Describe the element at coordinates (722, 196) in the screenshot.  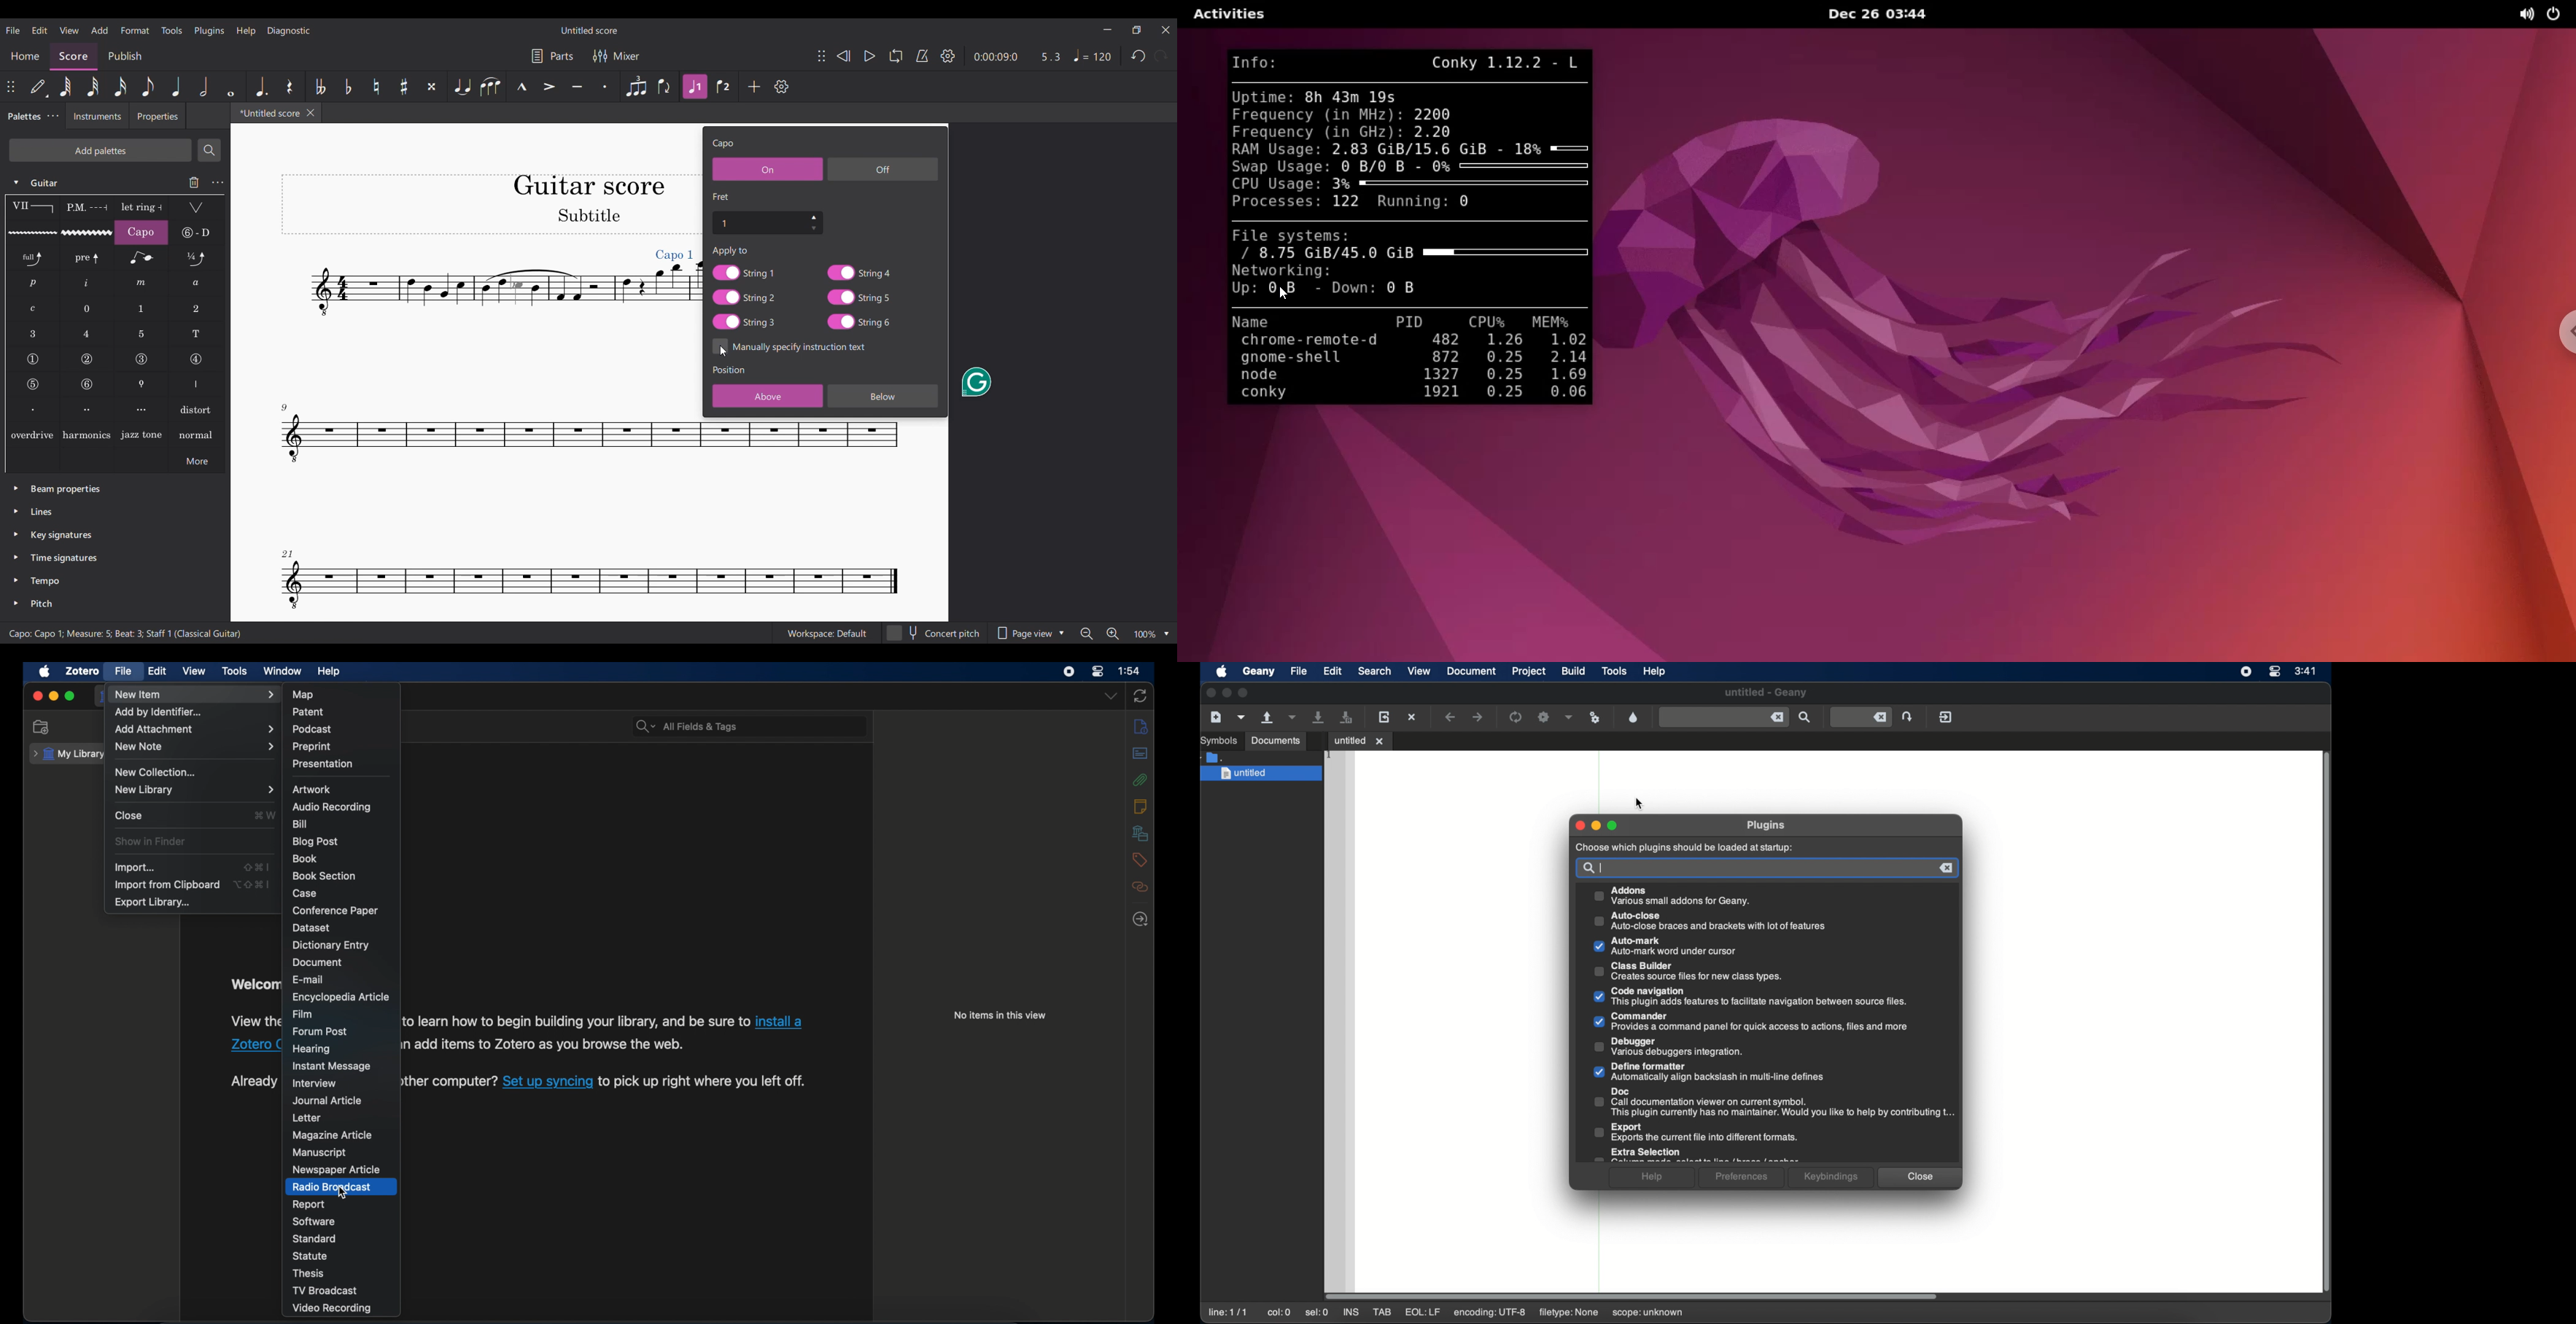
I see `Section title` at that location.